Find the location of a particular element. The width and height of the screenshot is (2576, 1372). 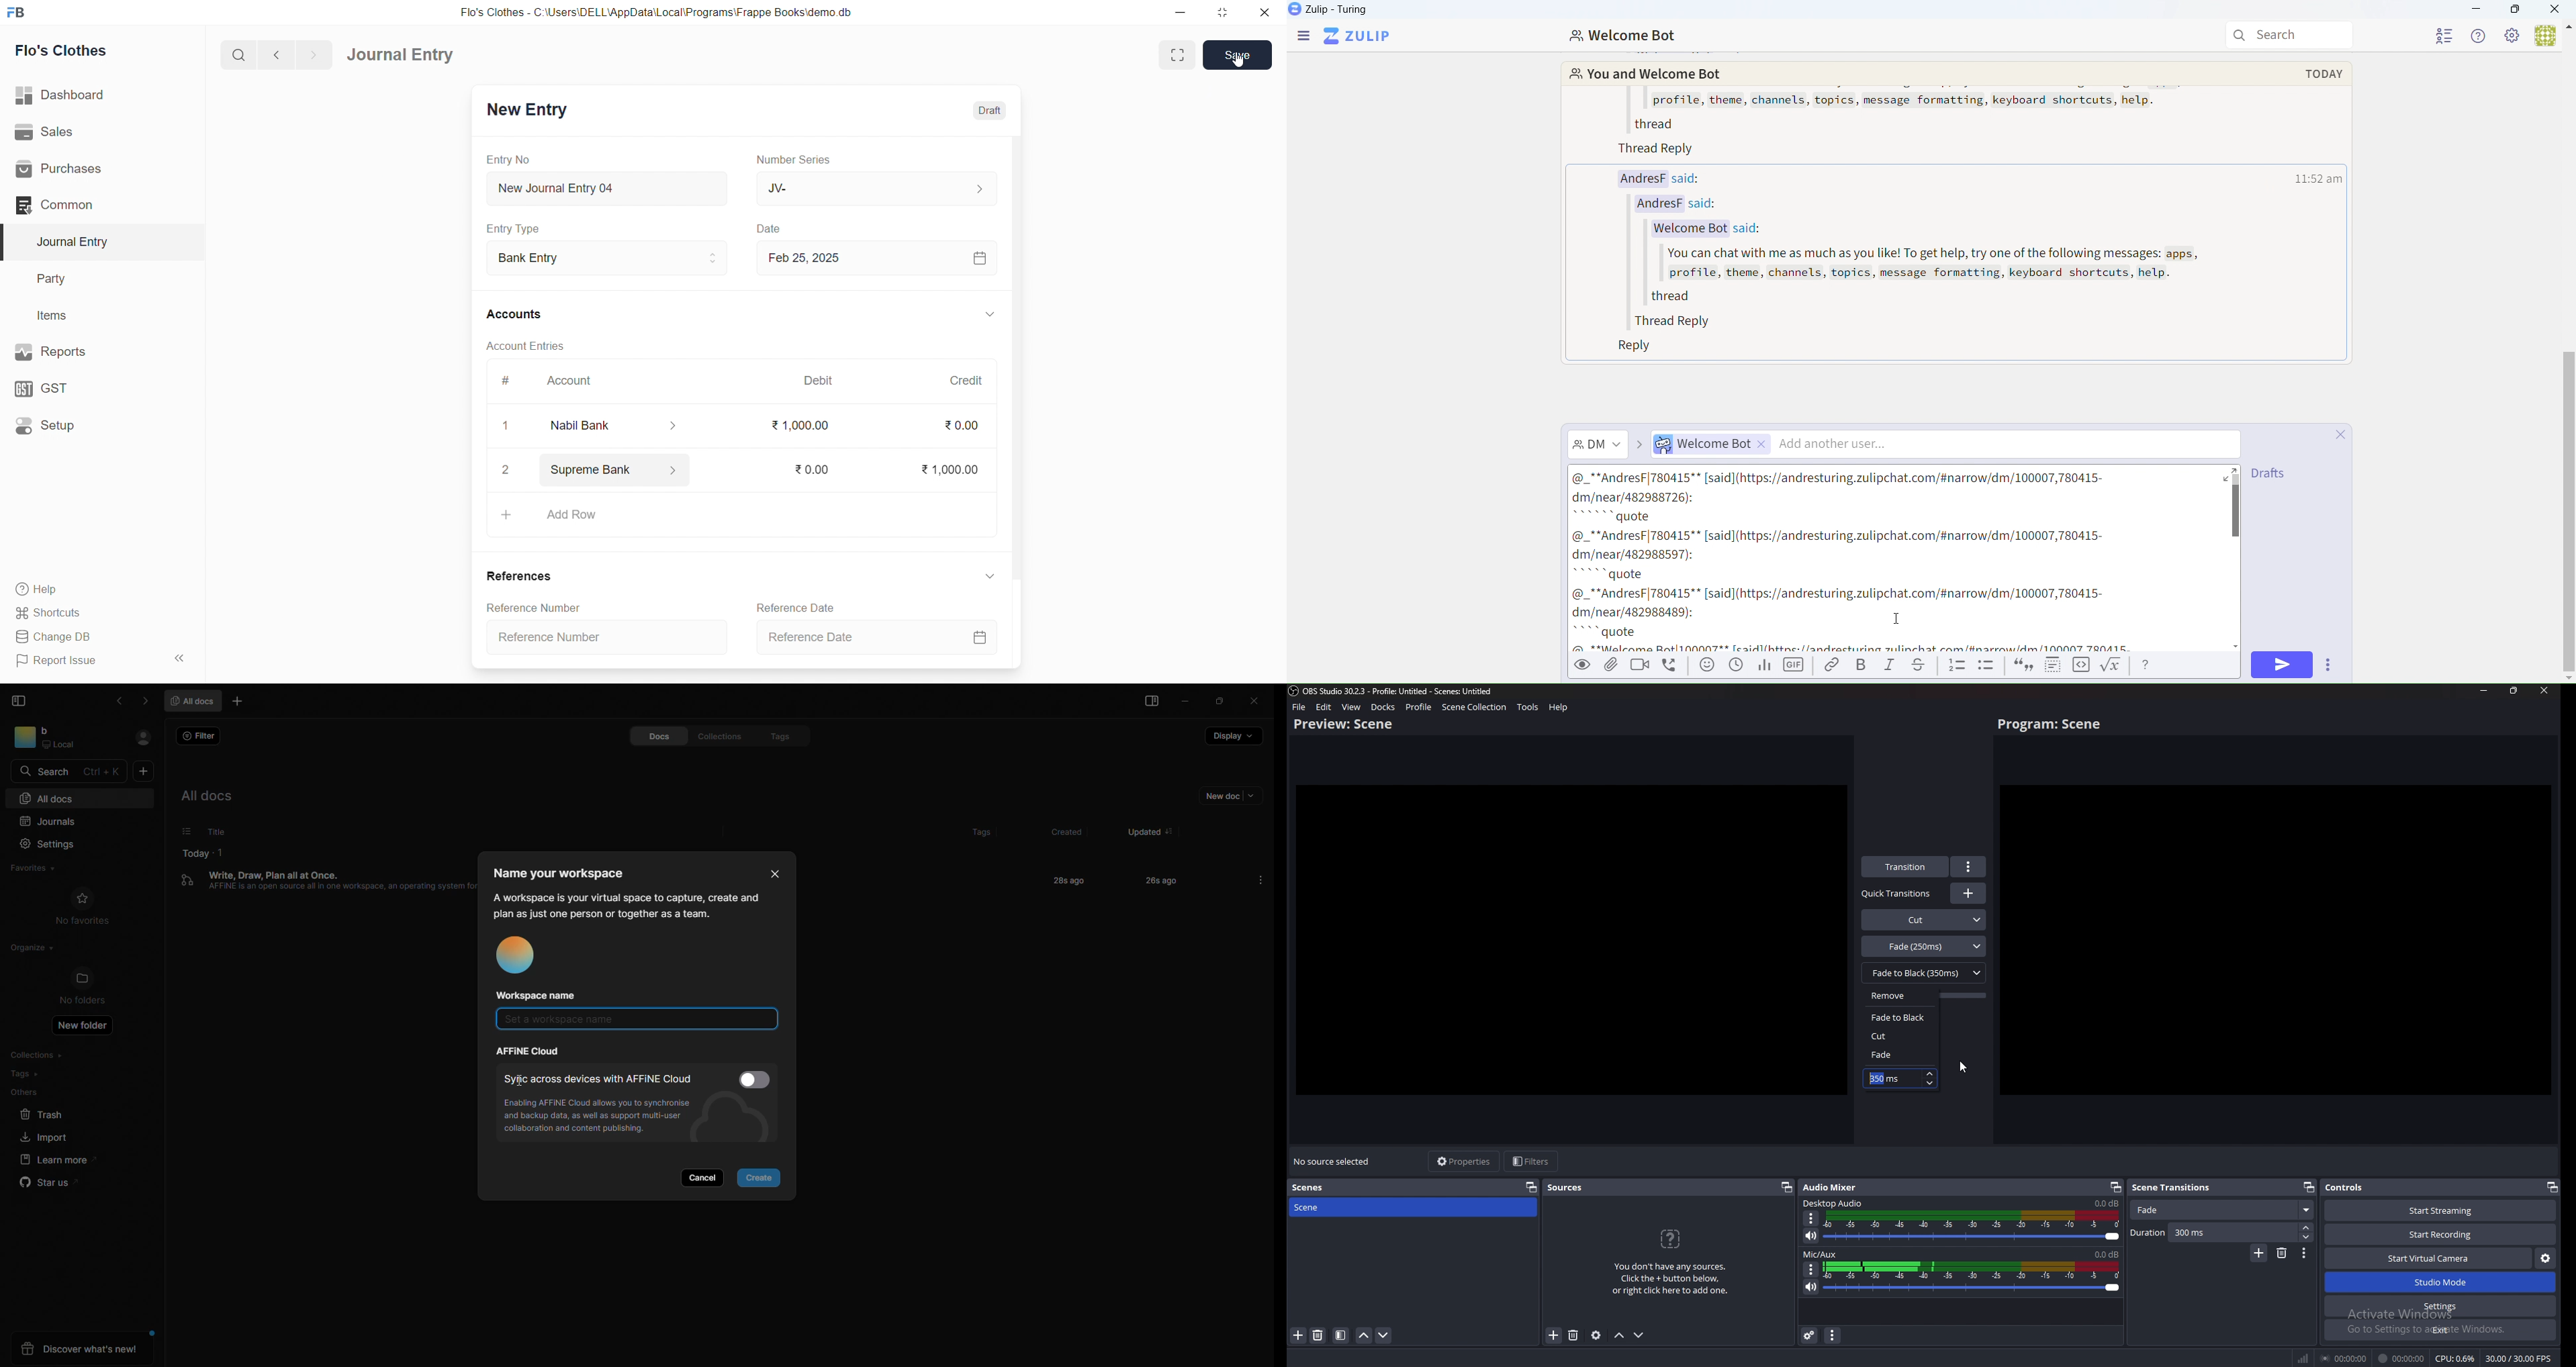

Duration is located at coordinates (2222, 1233).